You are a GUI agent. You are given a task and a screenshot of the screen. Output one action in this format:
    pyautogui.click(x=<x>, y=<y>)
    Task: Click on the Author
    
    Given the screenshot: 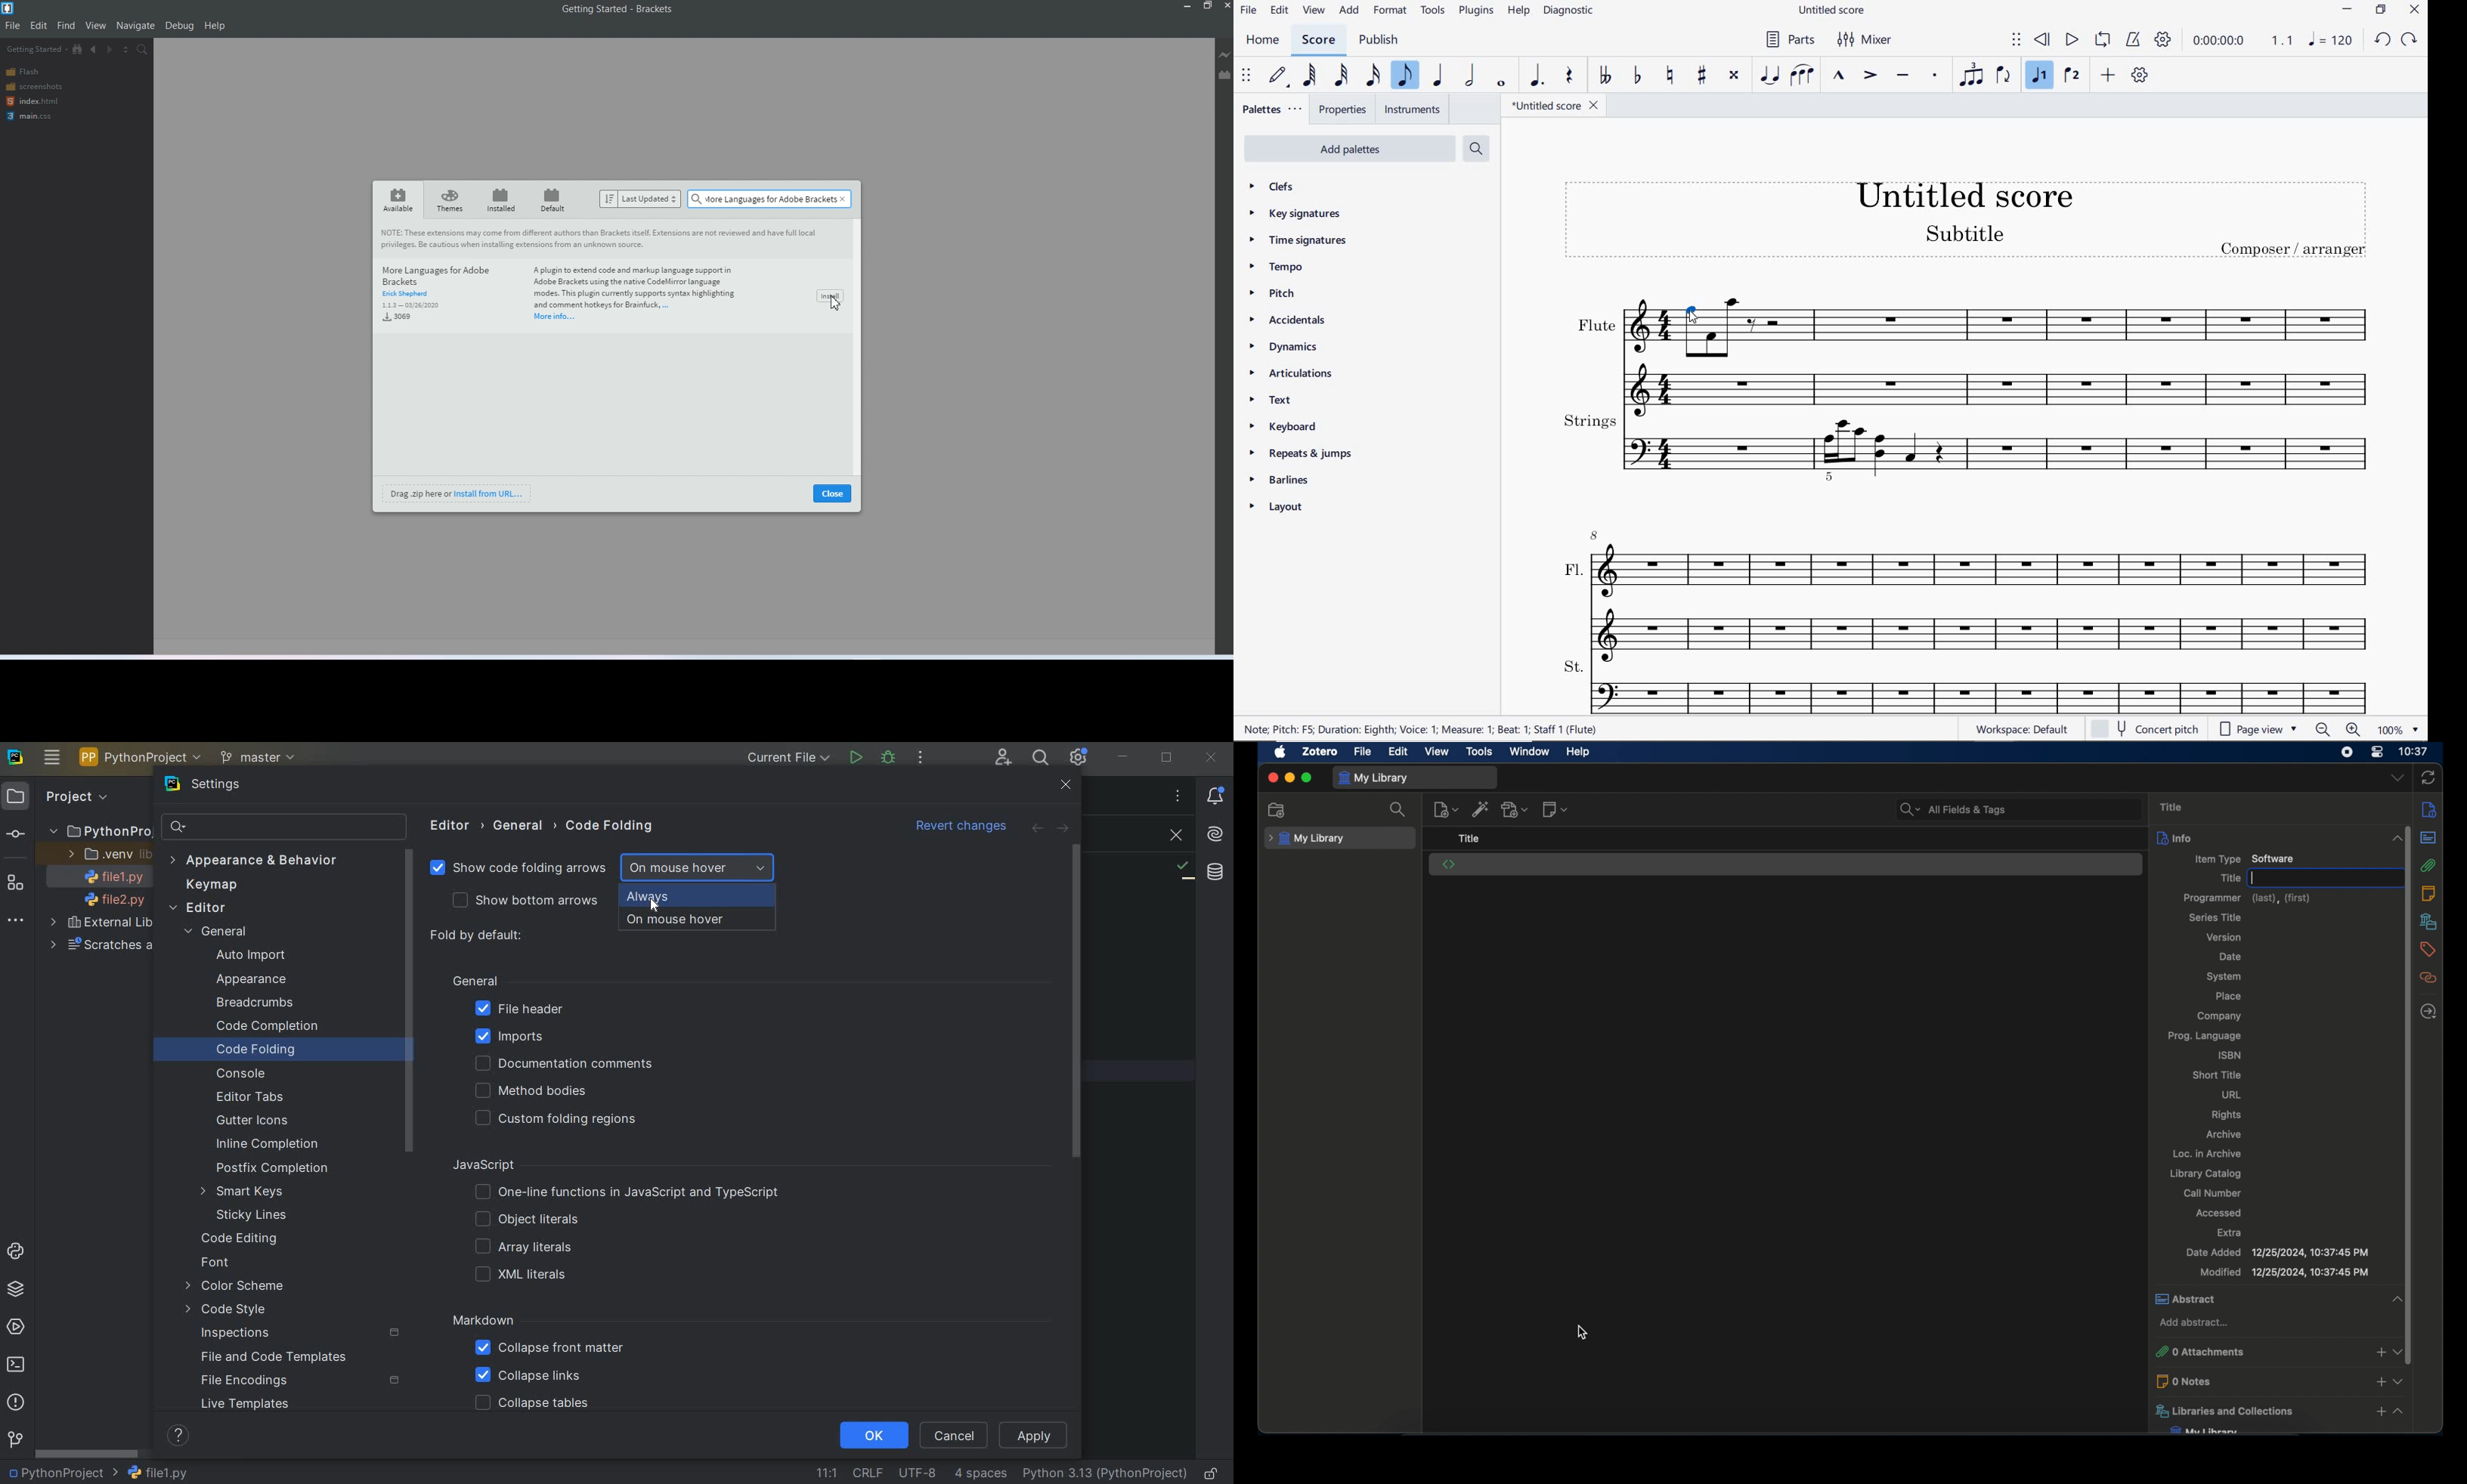 What is the action you would take?
    pyautogui.click(x=407, y=295)
    